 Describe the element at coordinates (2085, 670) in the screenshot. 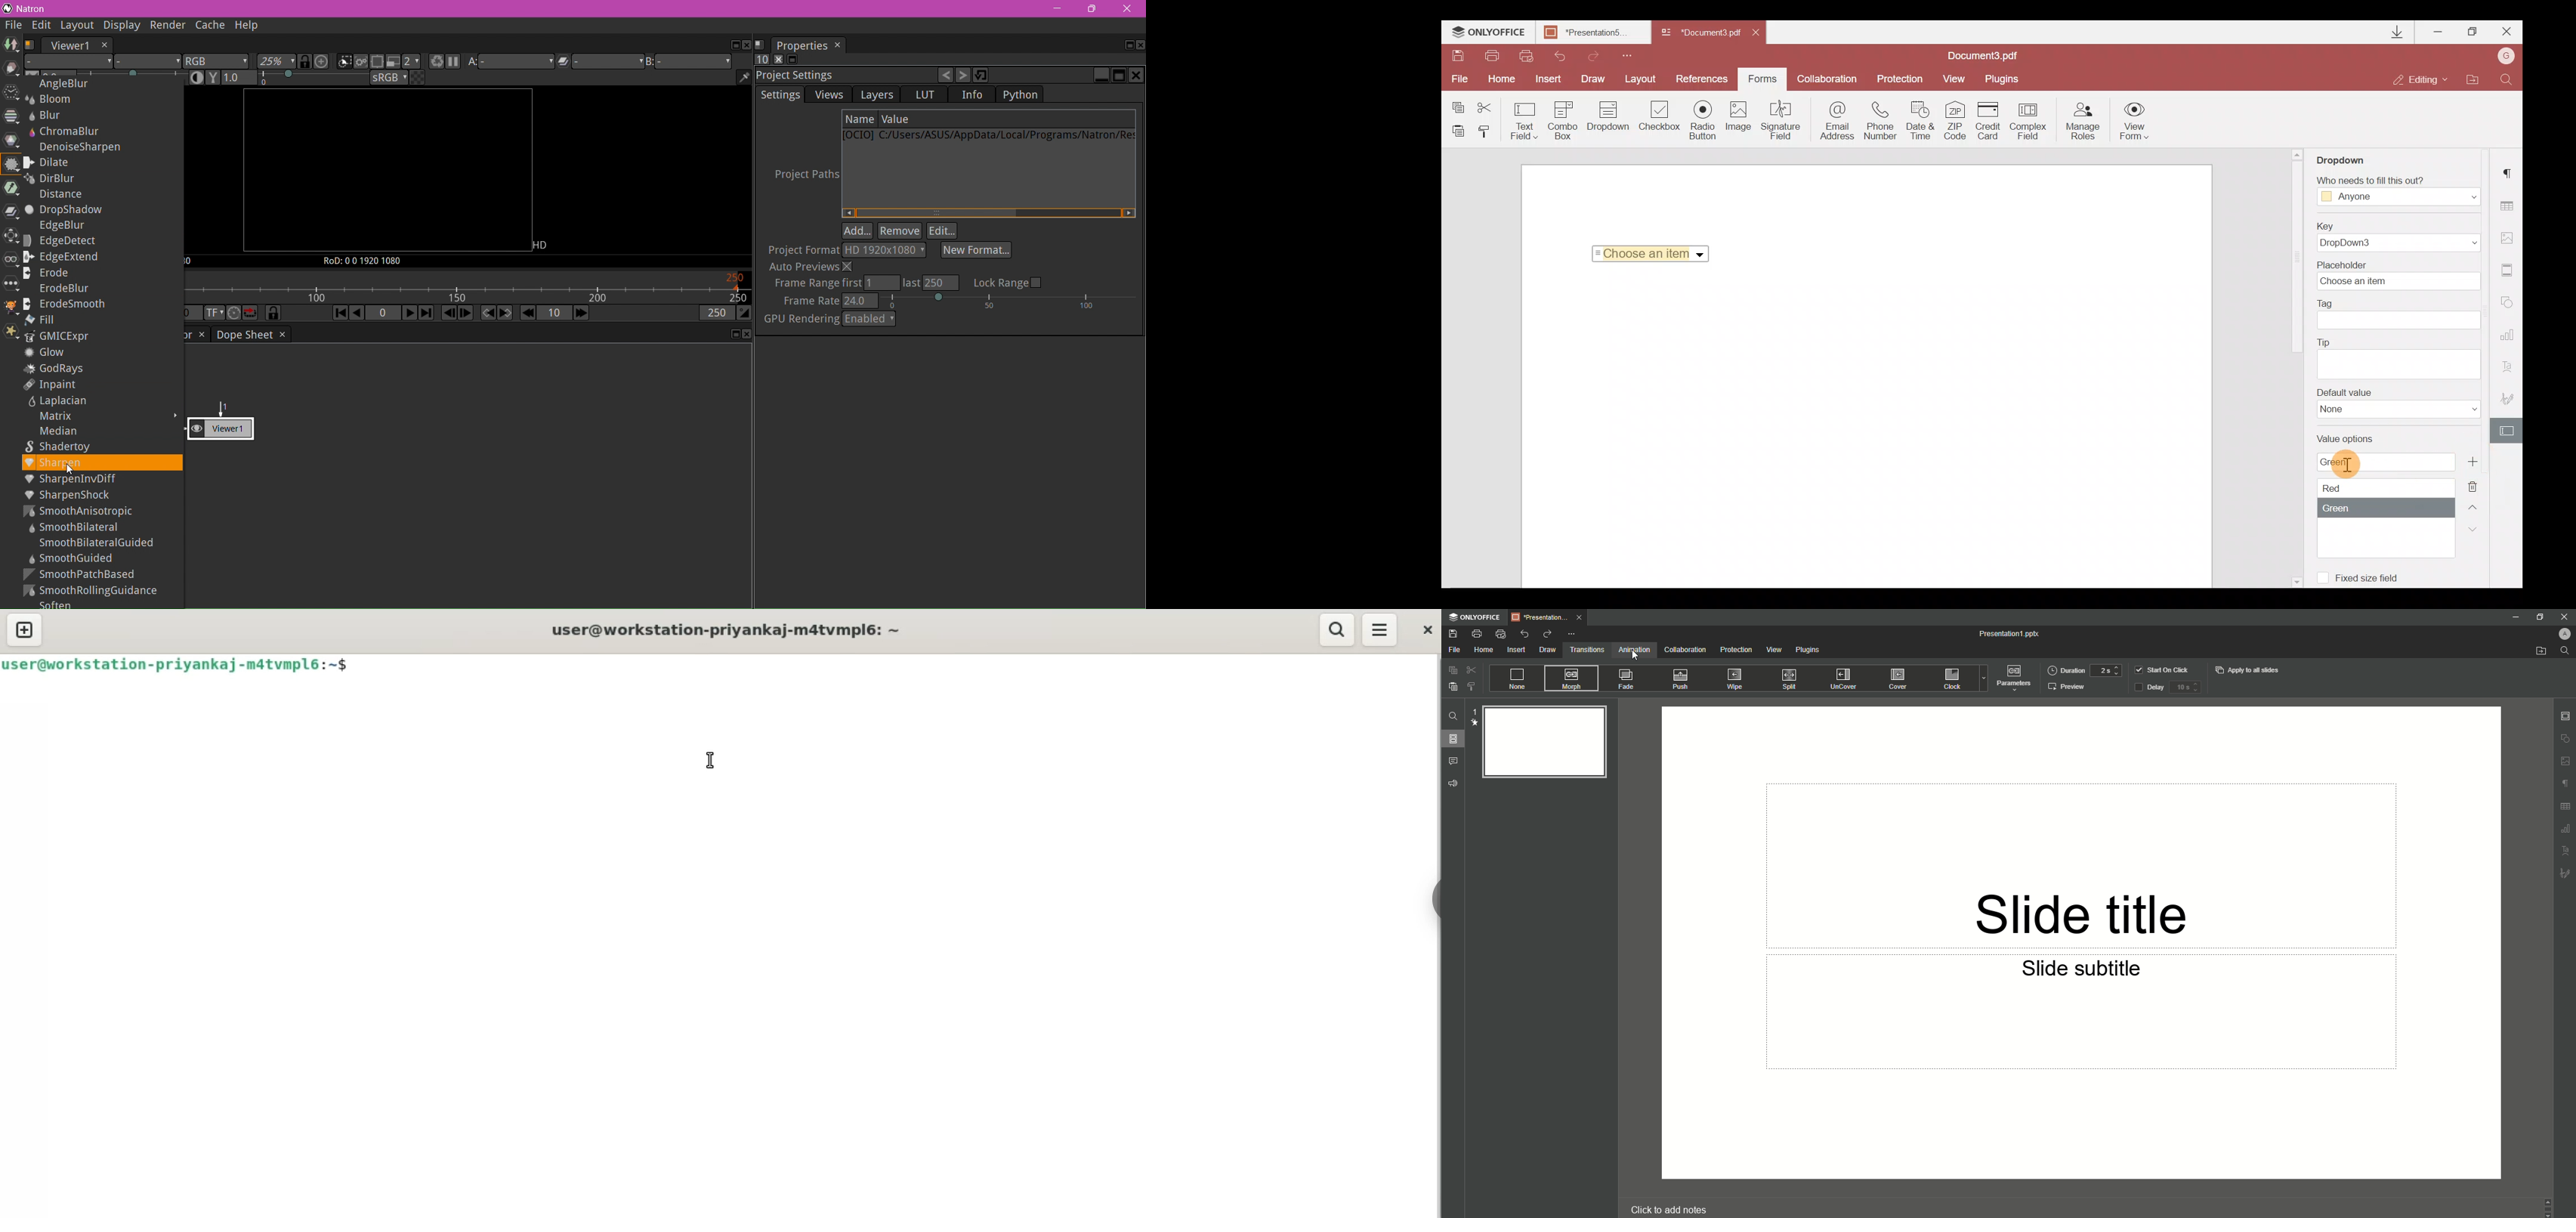

I see `Duration: 2s` at that location.